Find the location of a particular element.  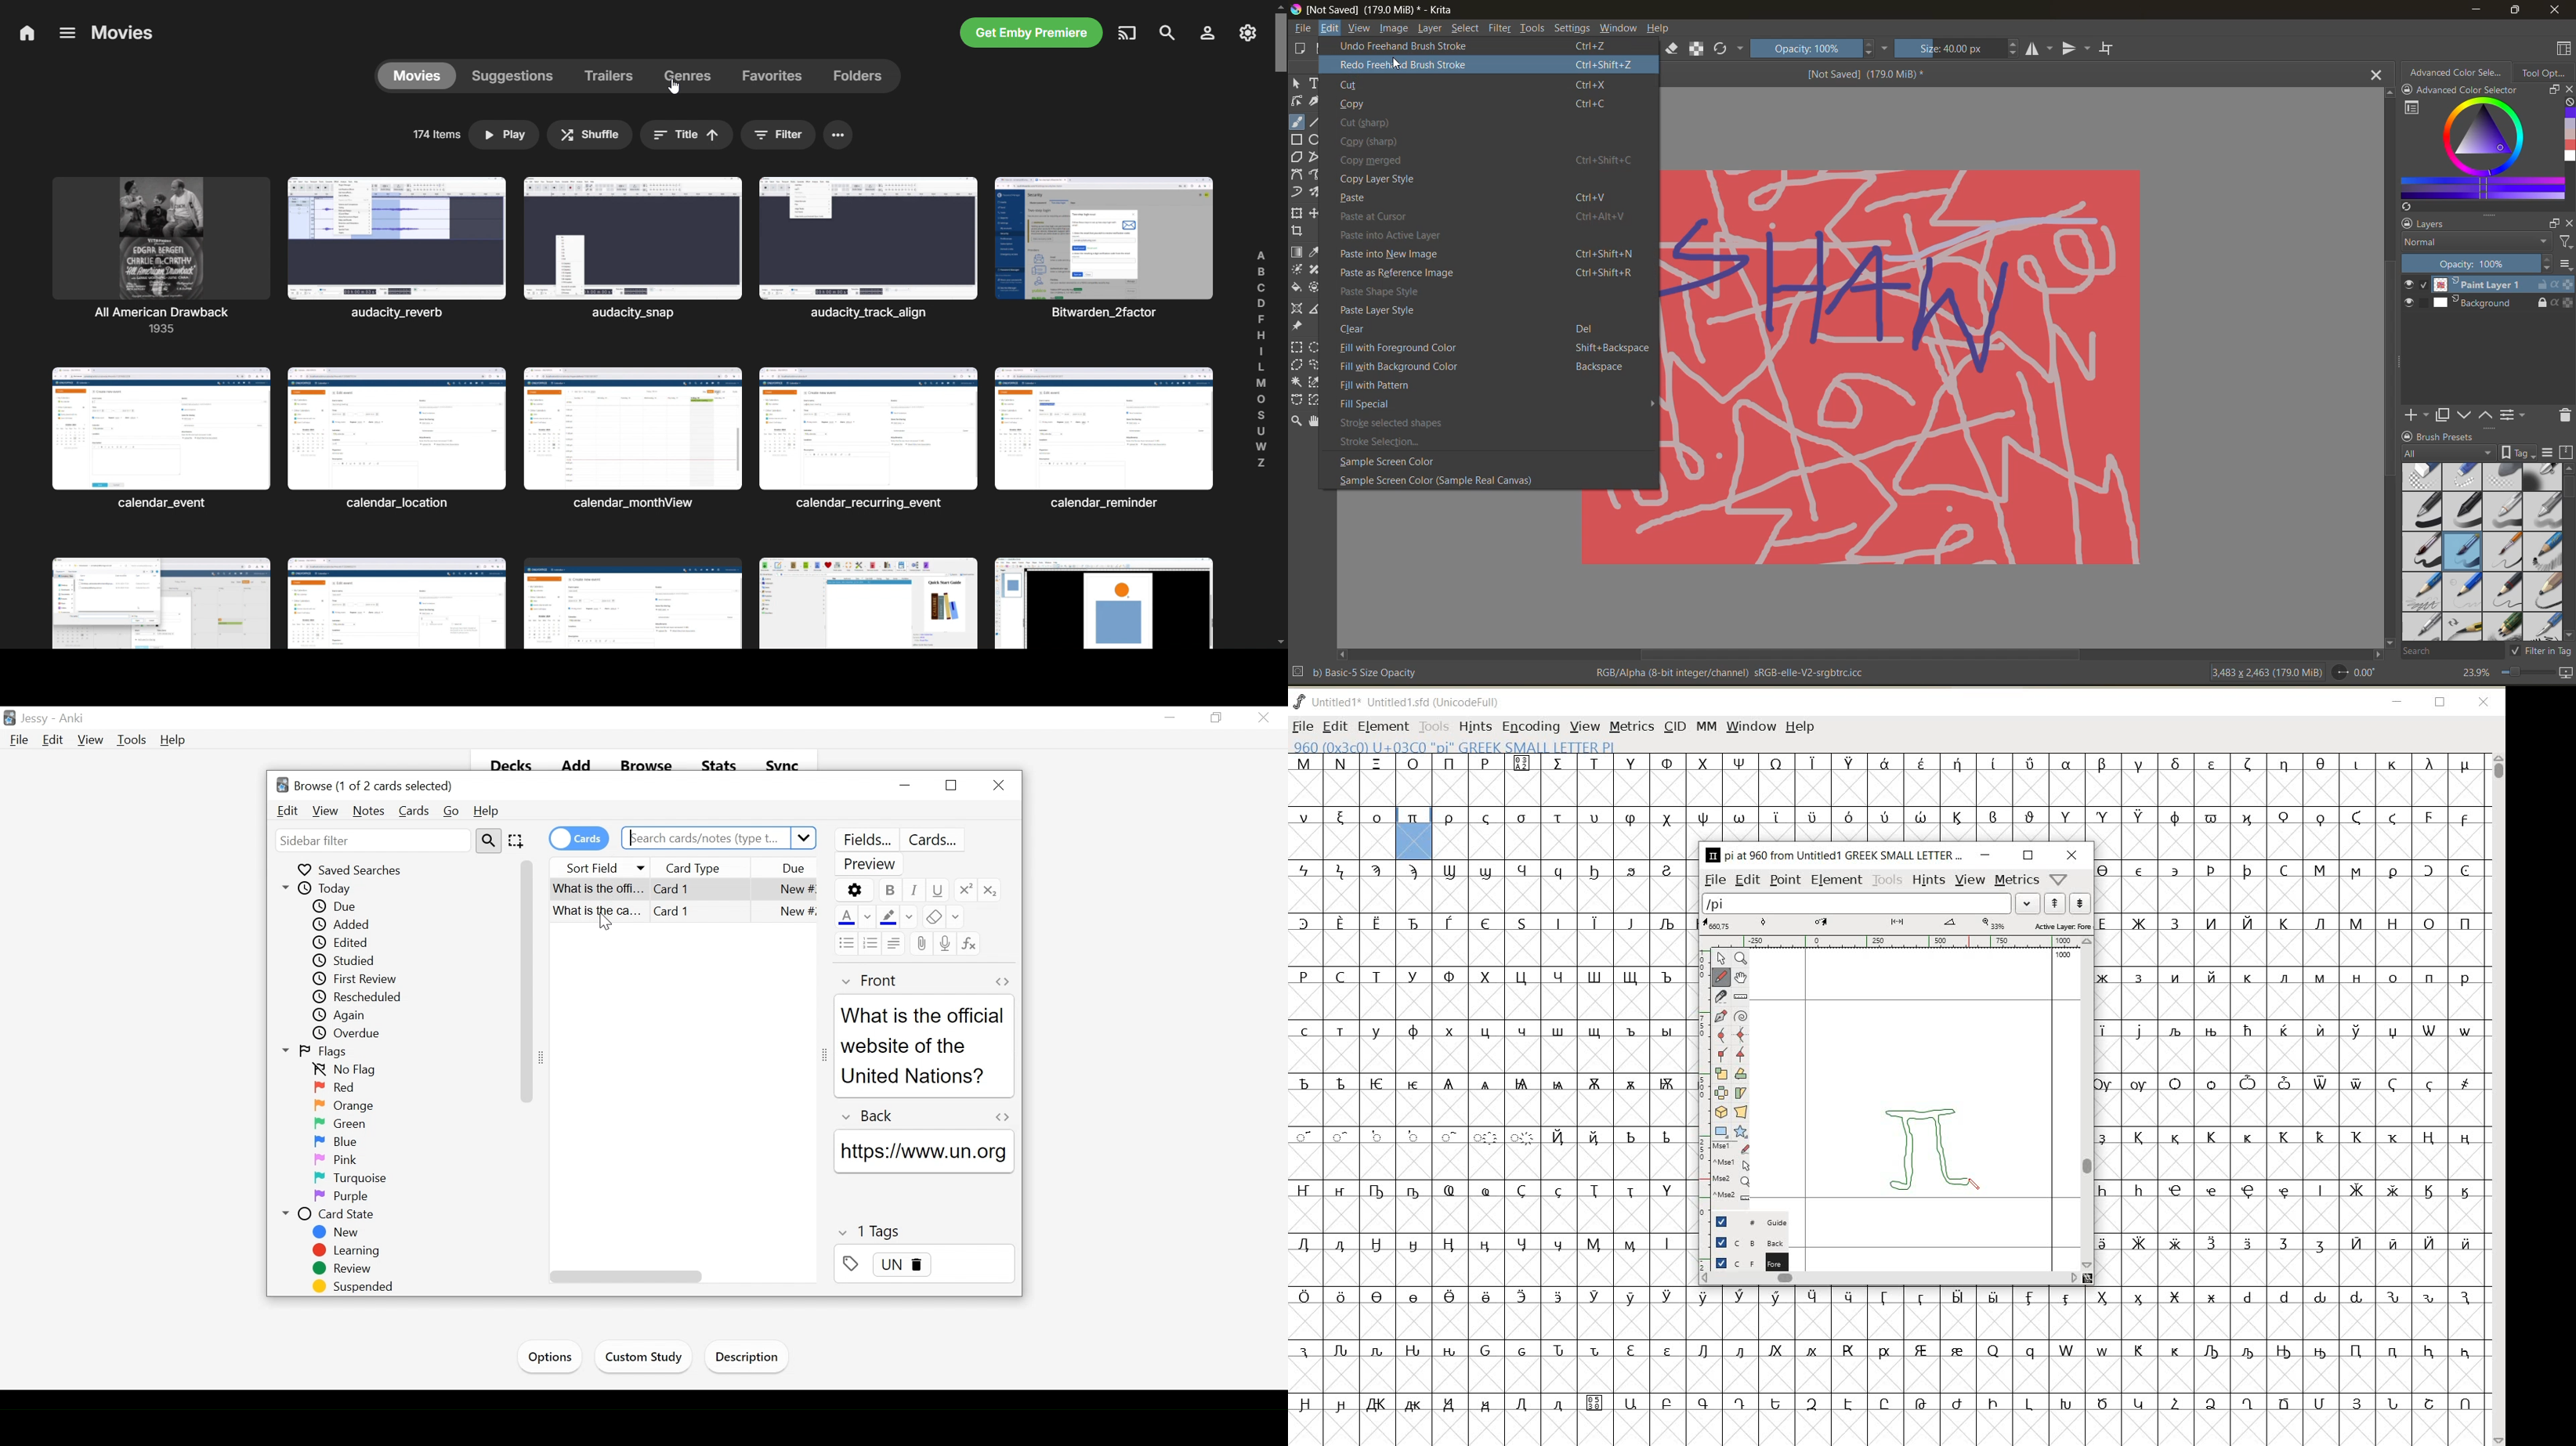

 is located at coordinates (519, 840).